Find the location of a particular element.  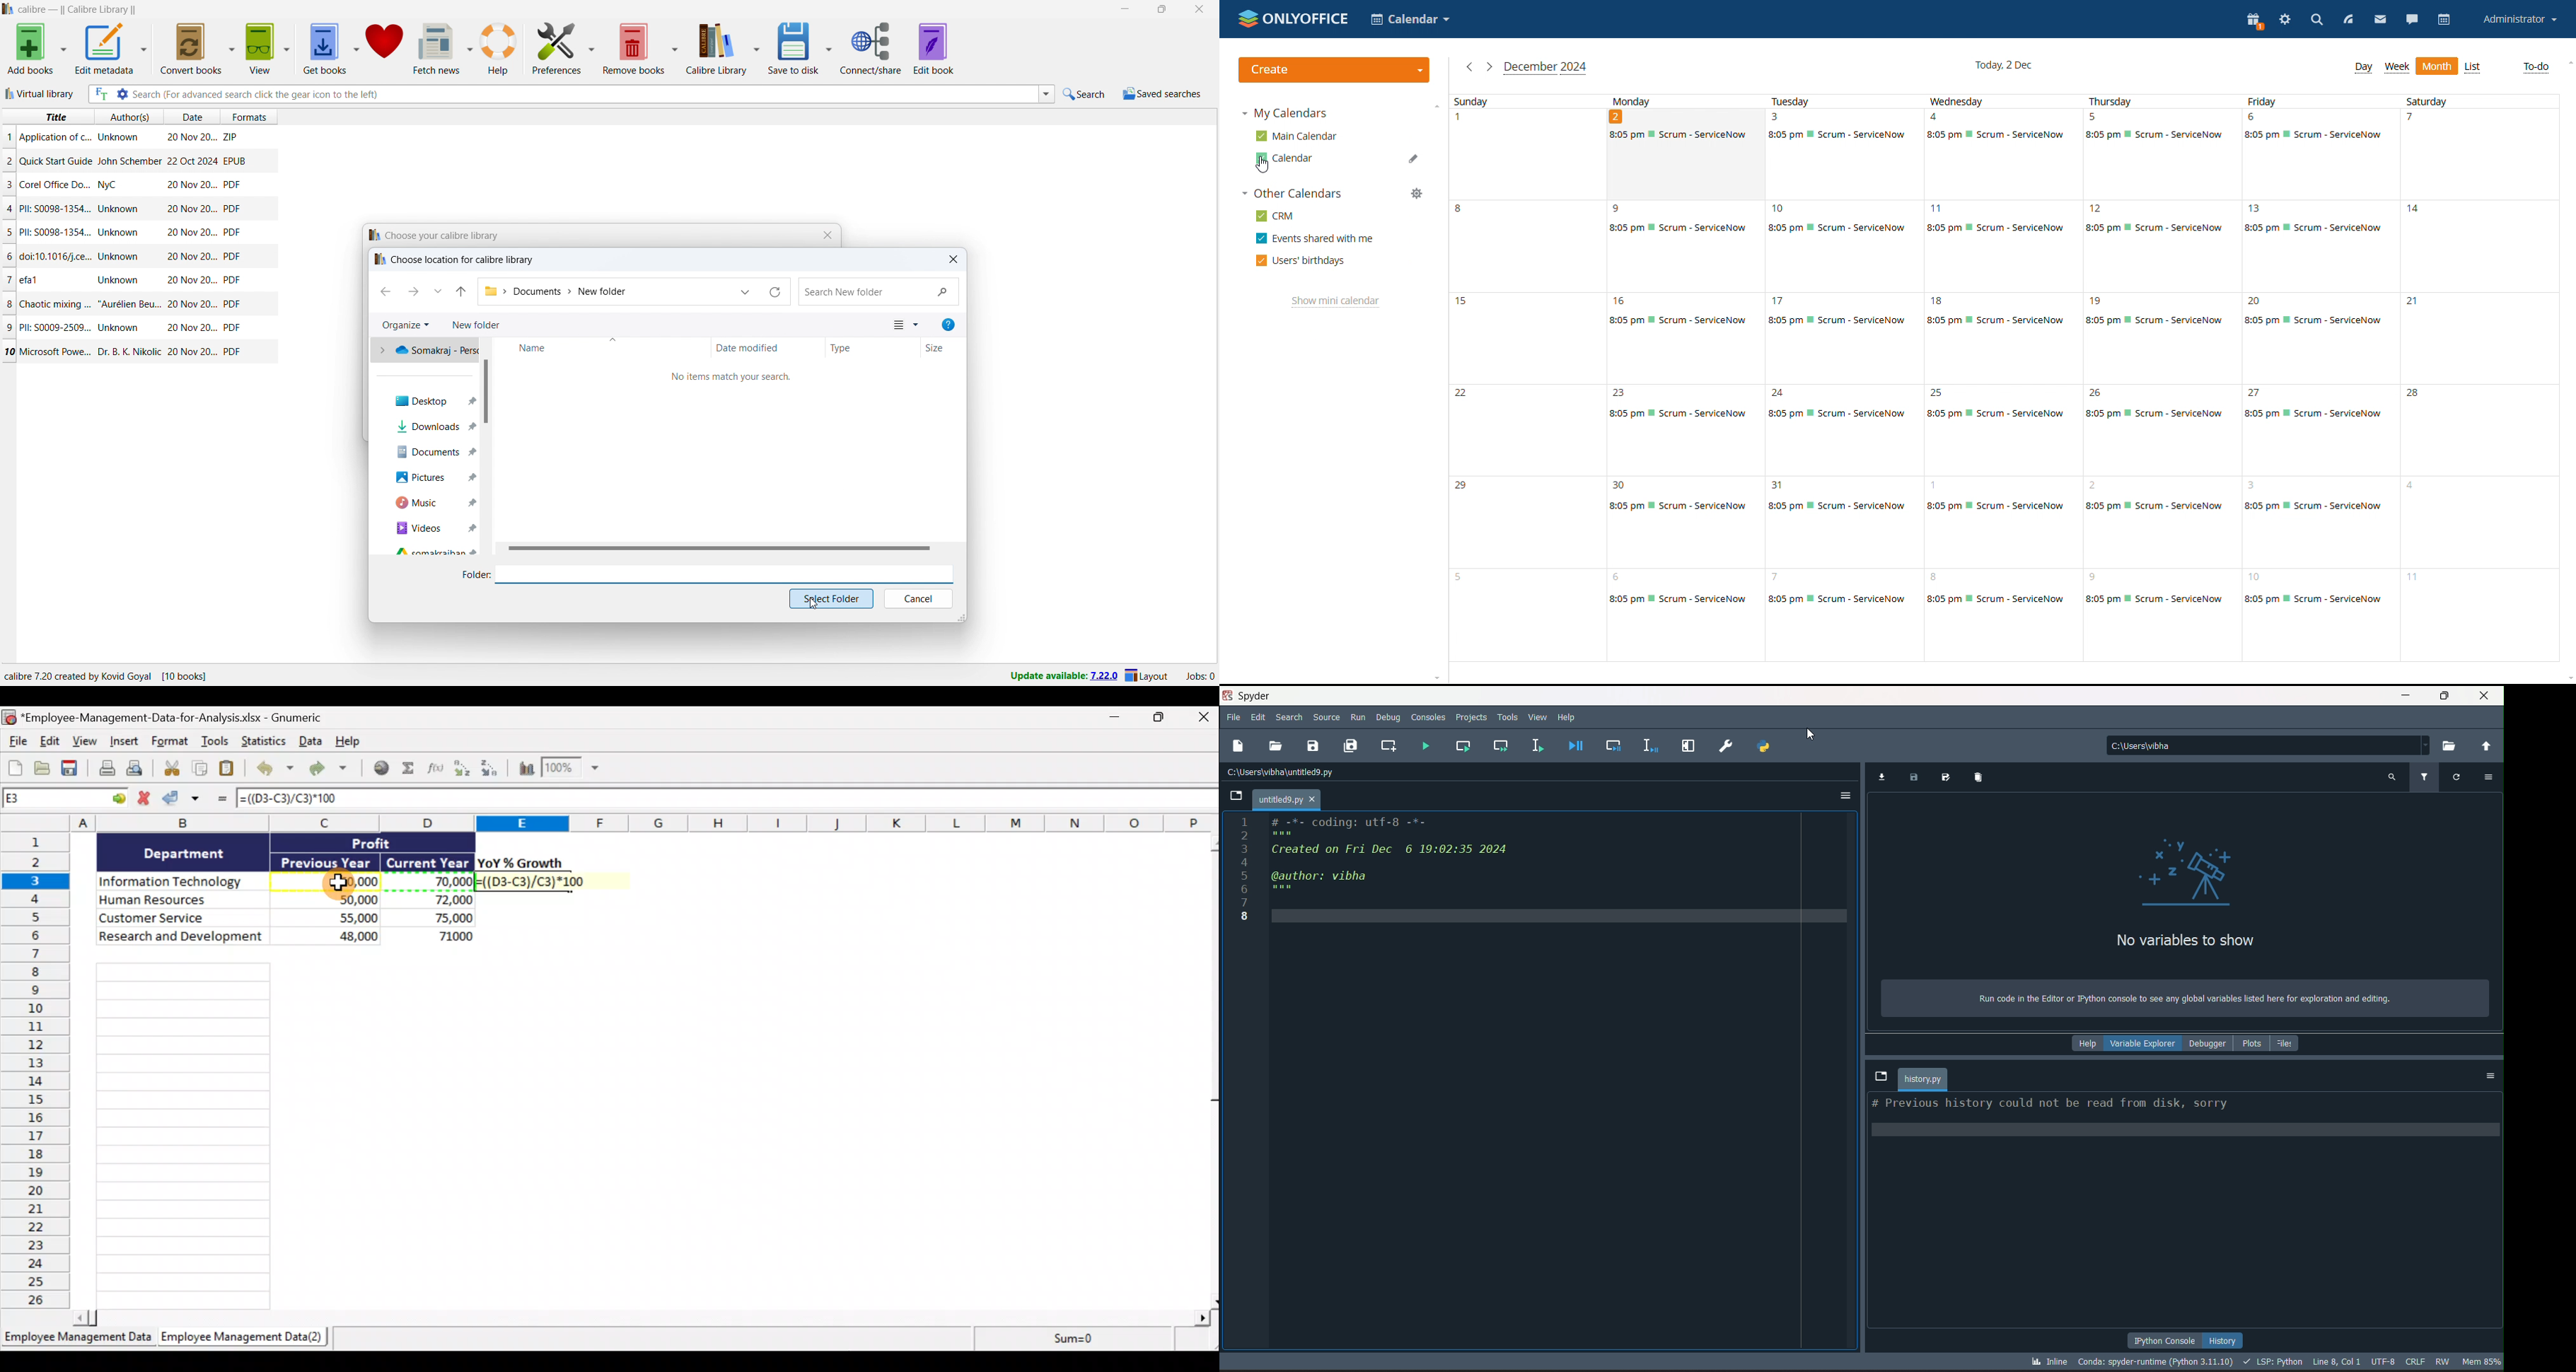

PDF is located at coordinates (232, 232).